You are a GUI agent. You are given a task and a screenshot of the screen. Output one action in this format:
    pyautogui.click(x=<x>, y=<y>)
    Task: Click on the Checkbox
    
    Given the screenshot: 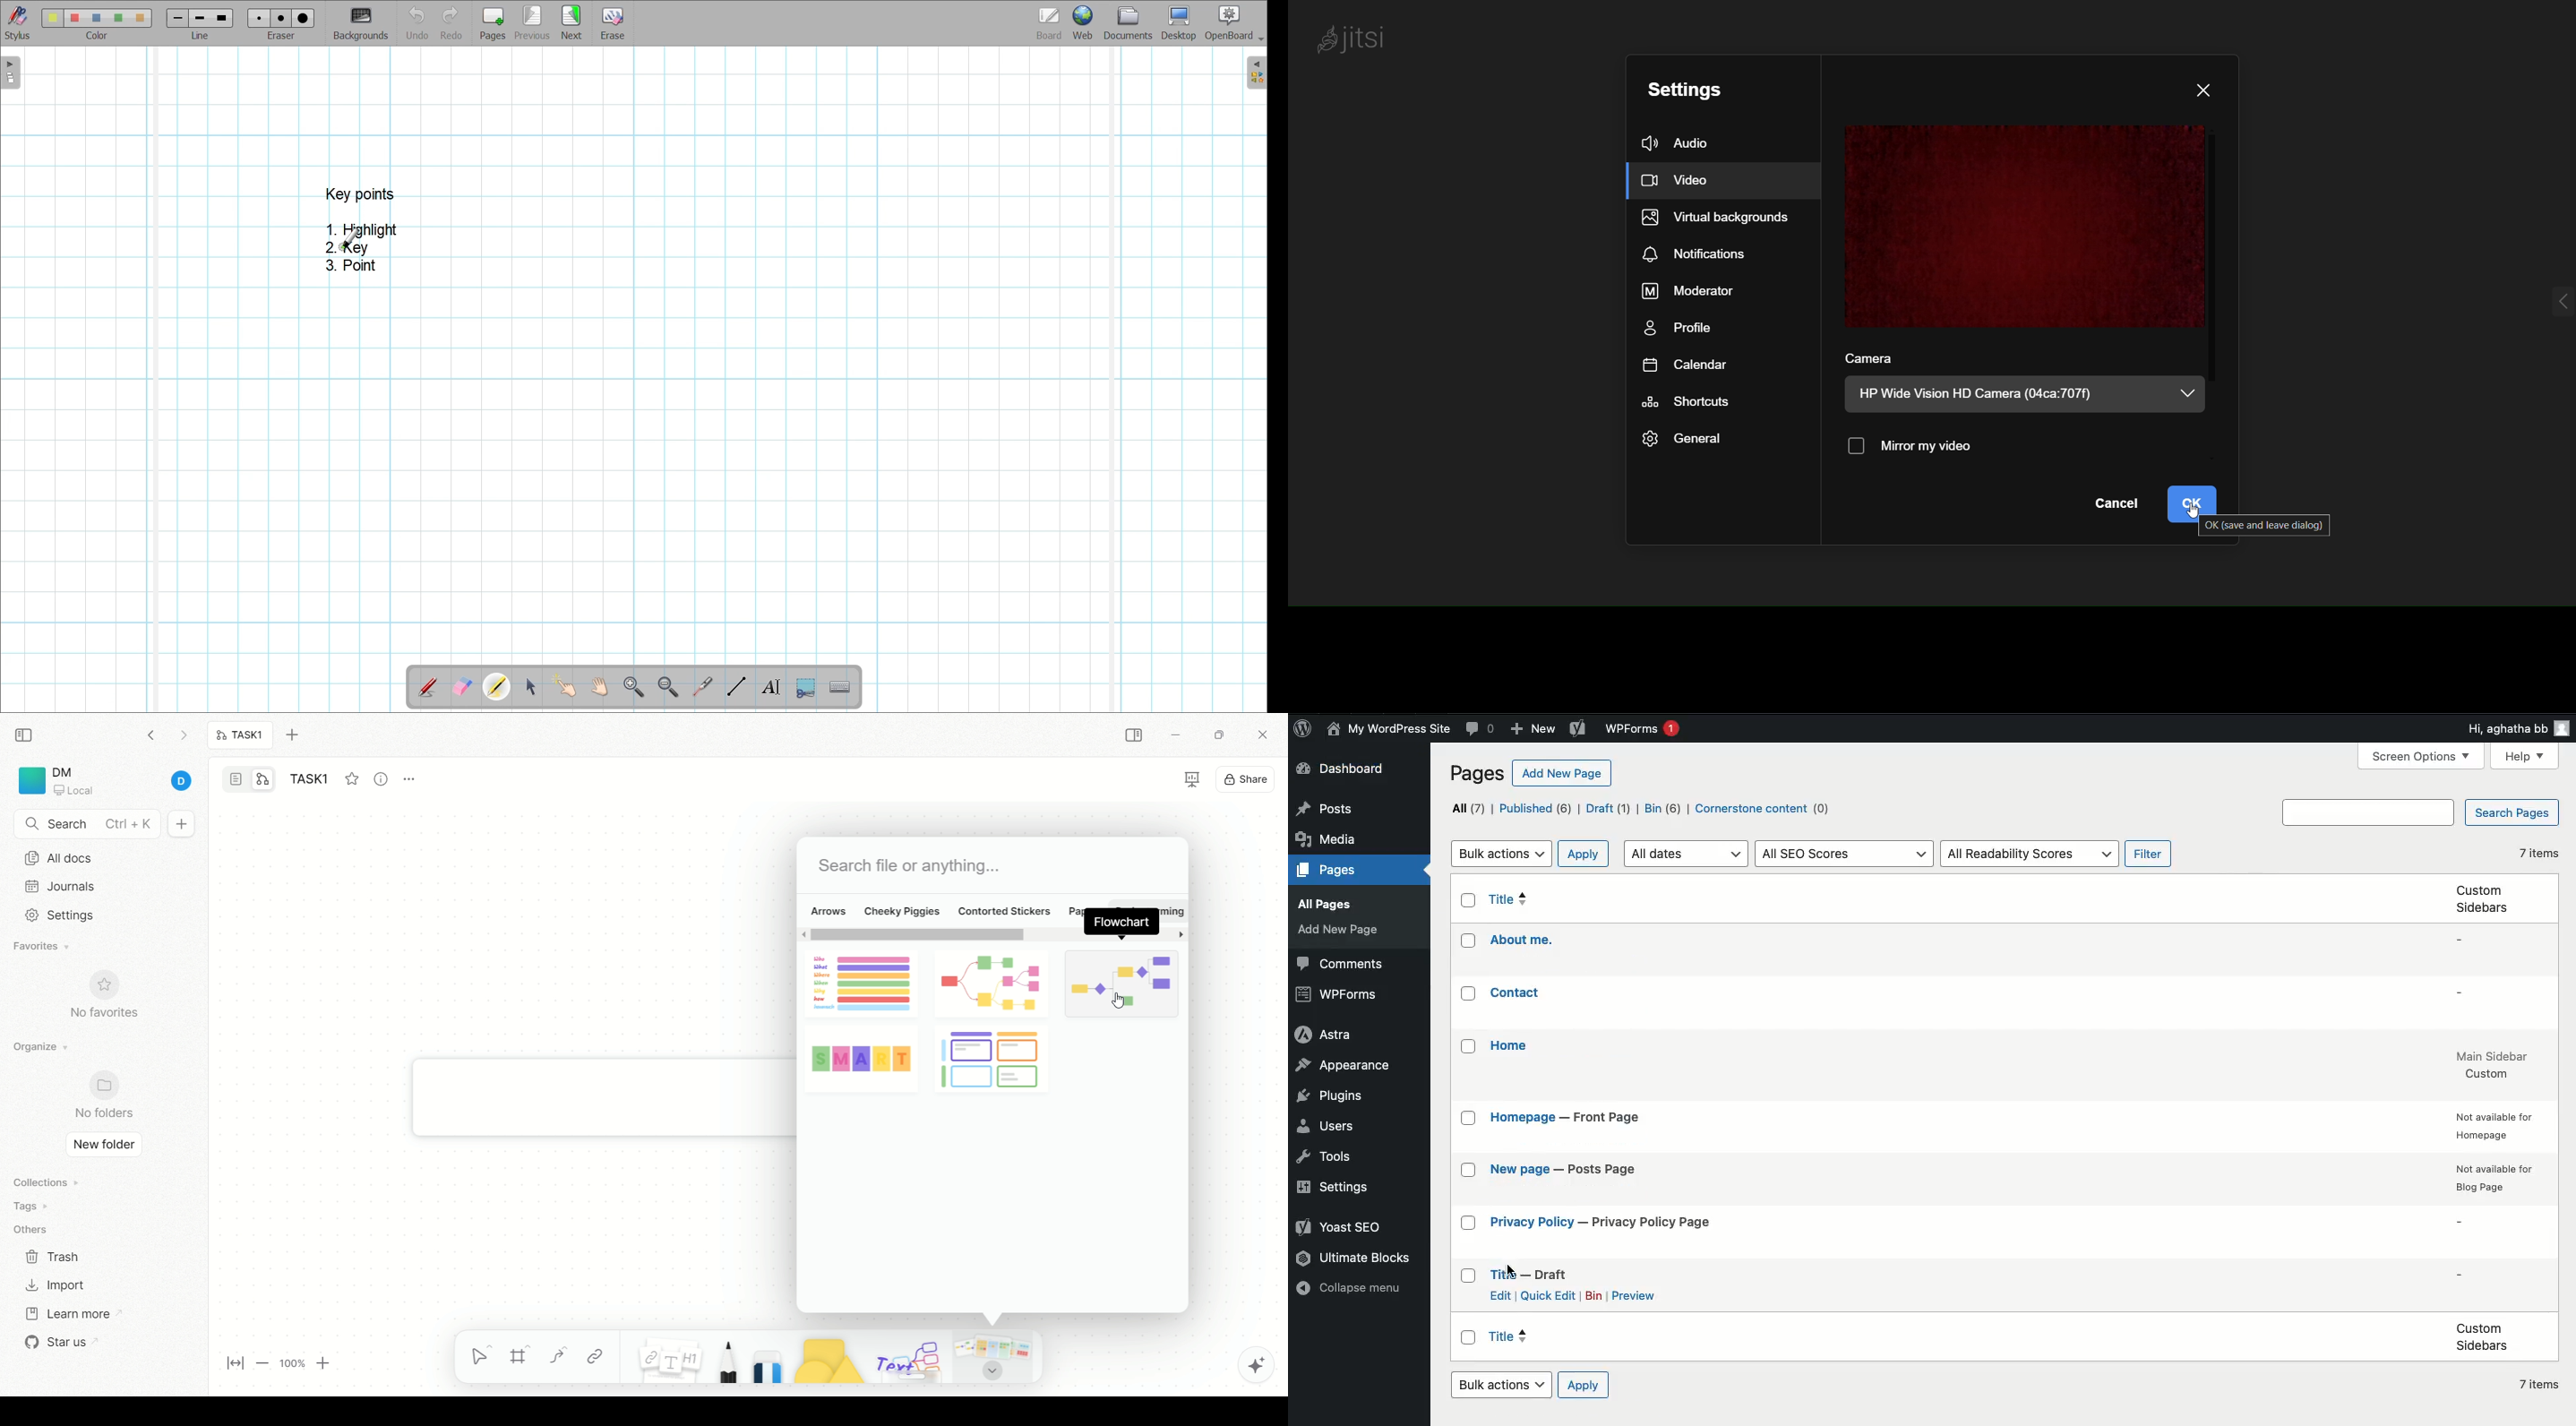 What is the action you would take?
    pyautogui.click(x=1469, y=1336)
    